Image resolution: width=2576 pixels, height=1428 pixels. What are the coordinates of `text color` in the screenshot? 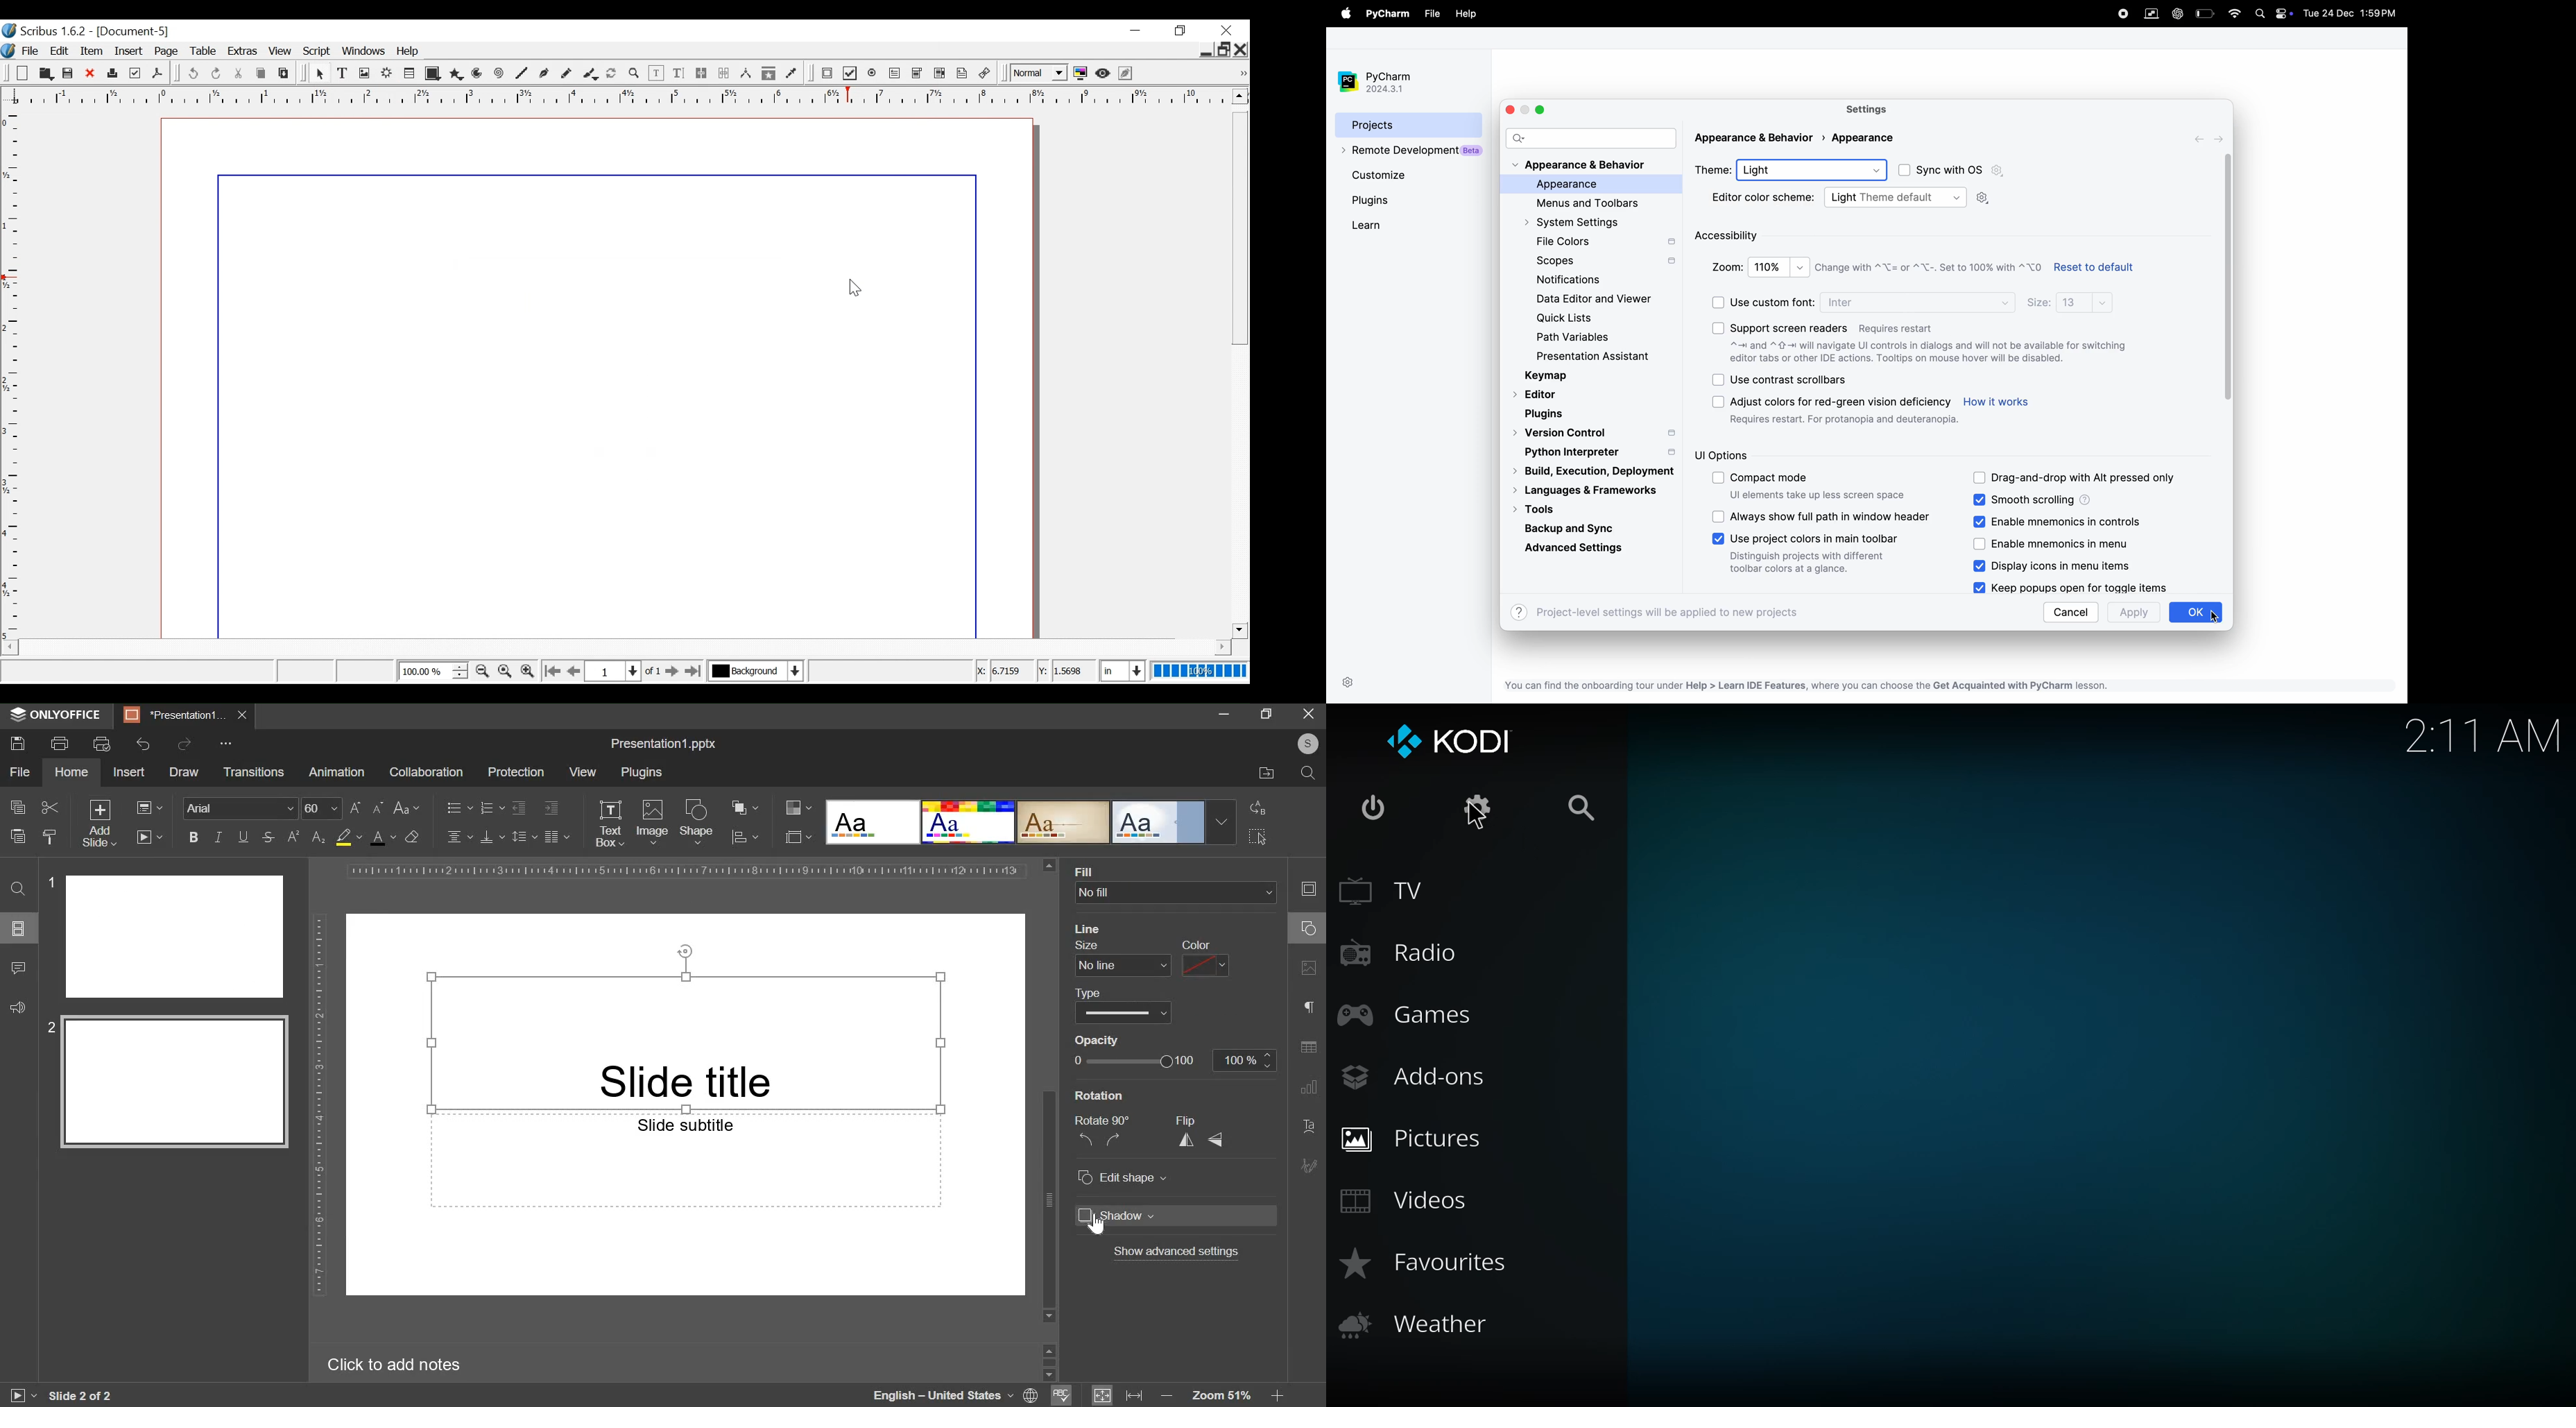 It's located at (382, 837).